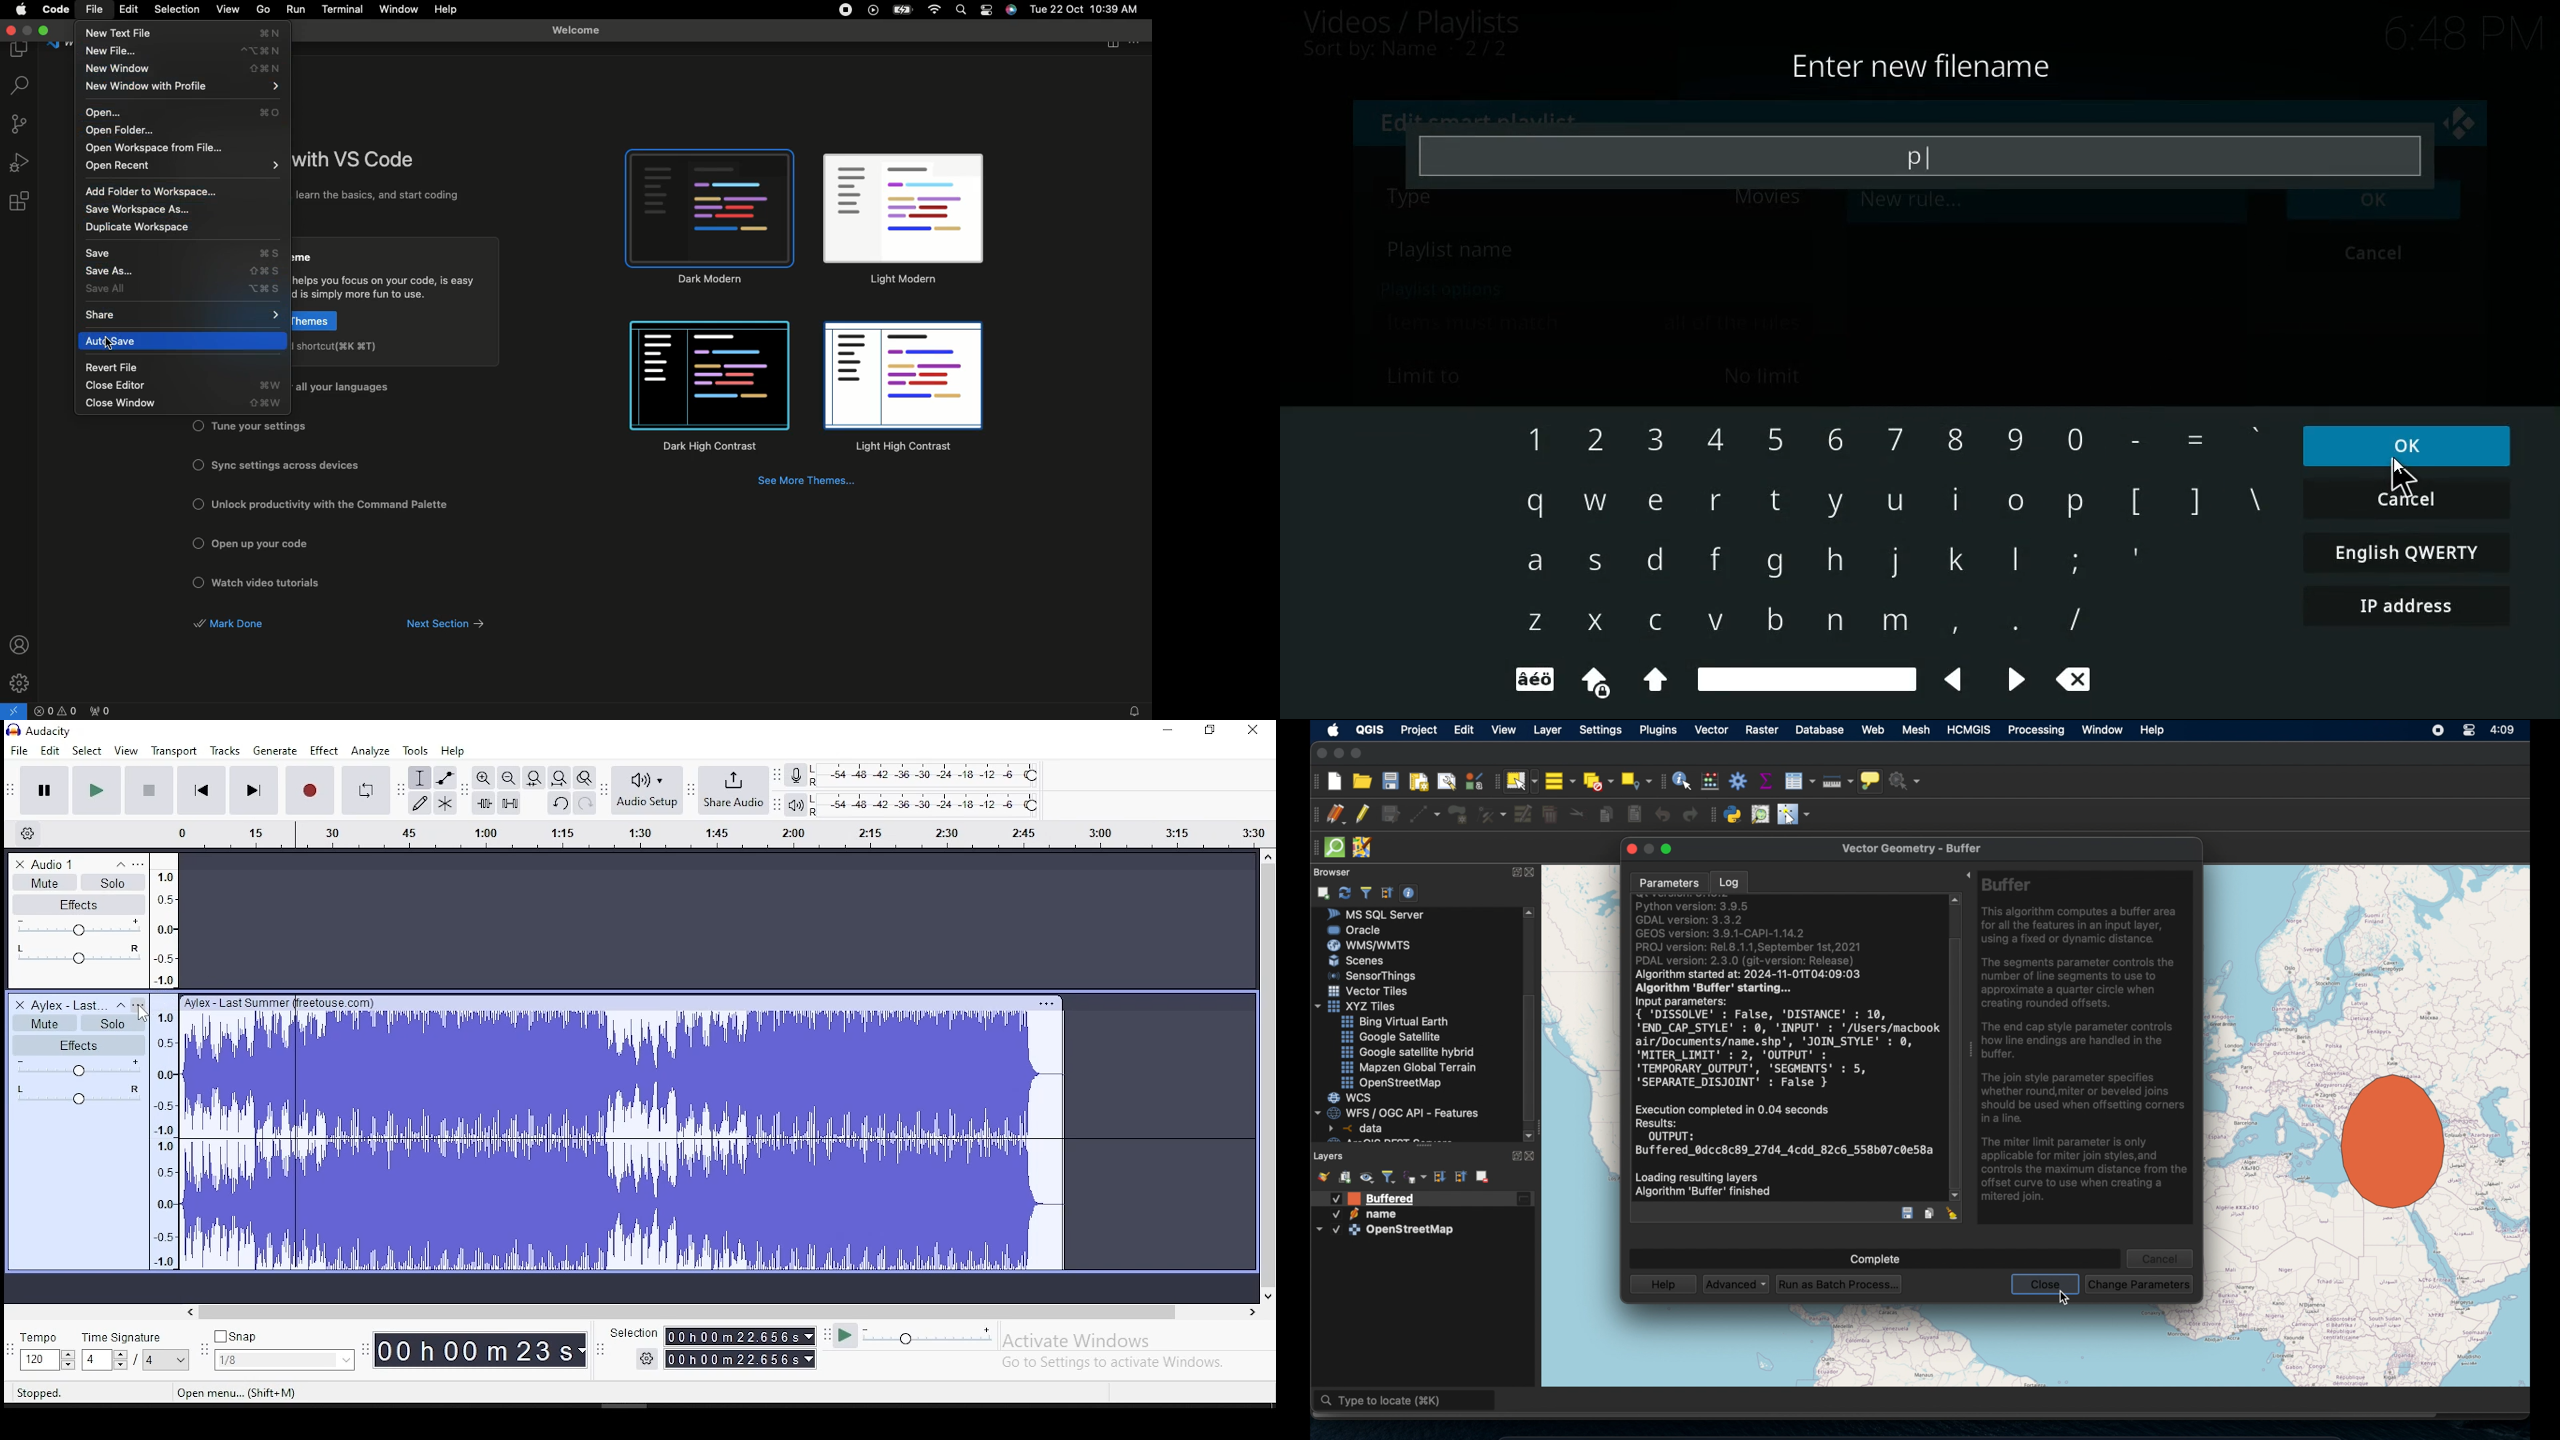  I want to click on space  bar, so click(1807, 677).